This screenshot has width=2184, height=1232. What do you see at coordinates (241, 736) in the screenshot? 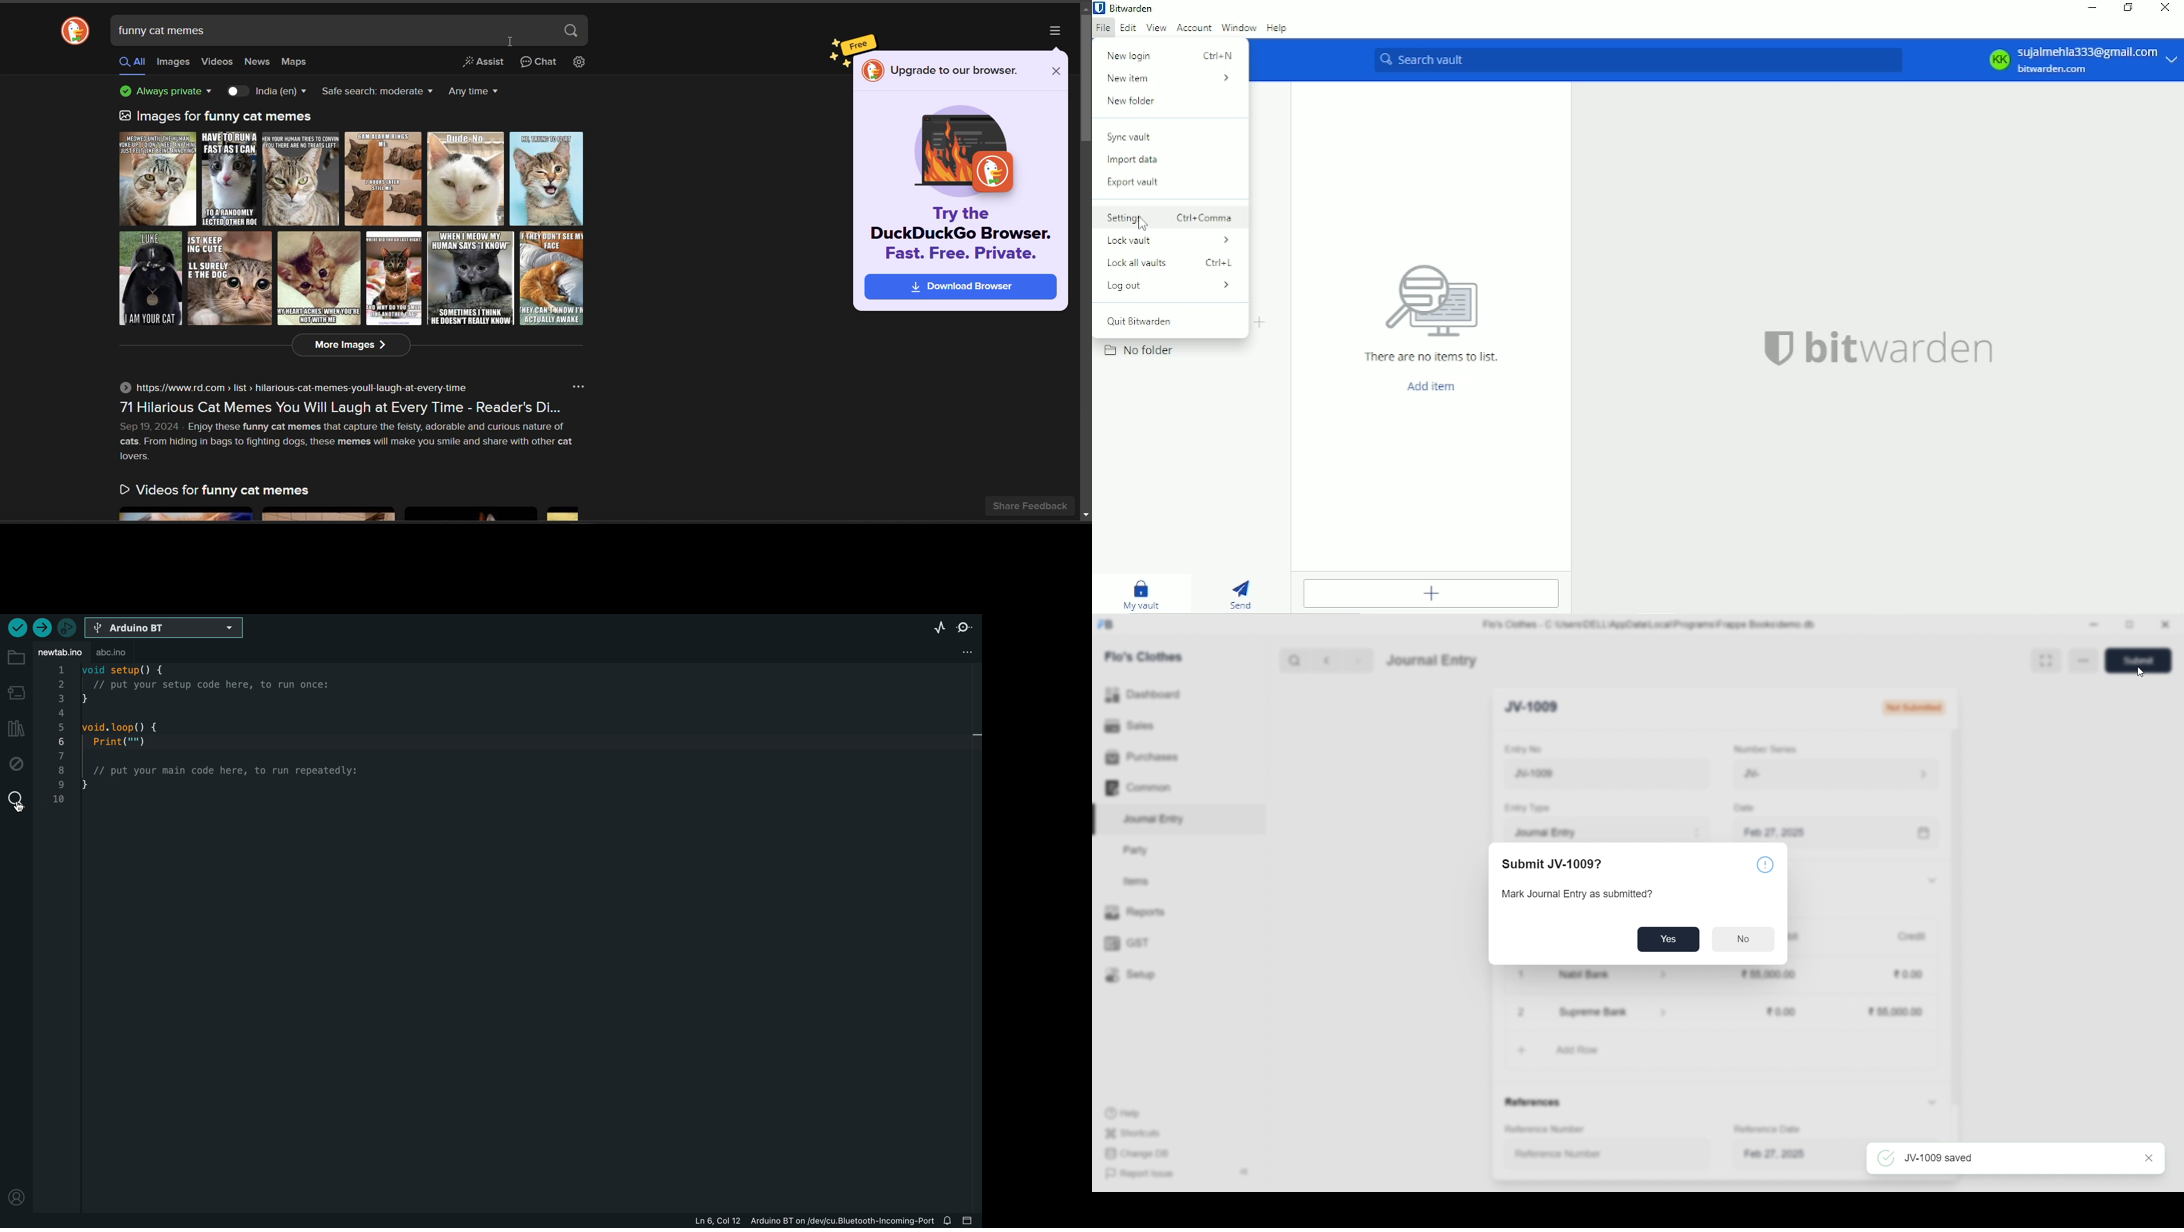
I see `void setup() {// put your setup code here, to run once:}void. loop() {Print("")// put your main code here, to run repeatedly:}` at bounding box center [241, 736].